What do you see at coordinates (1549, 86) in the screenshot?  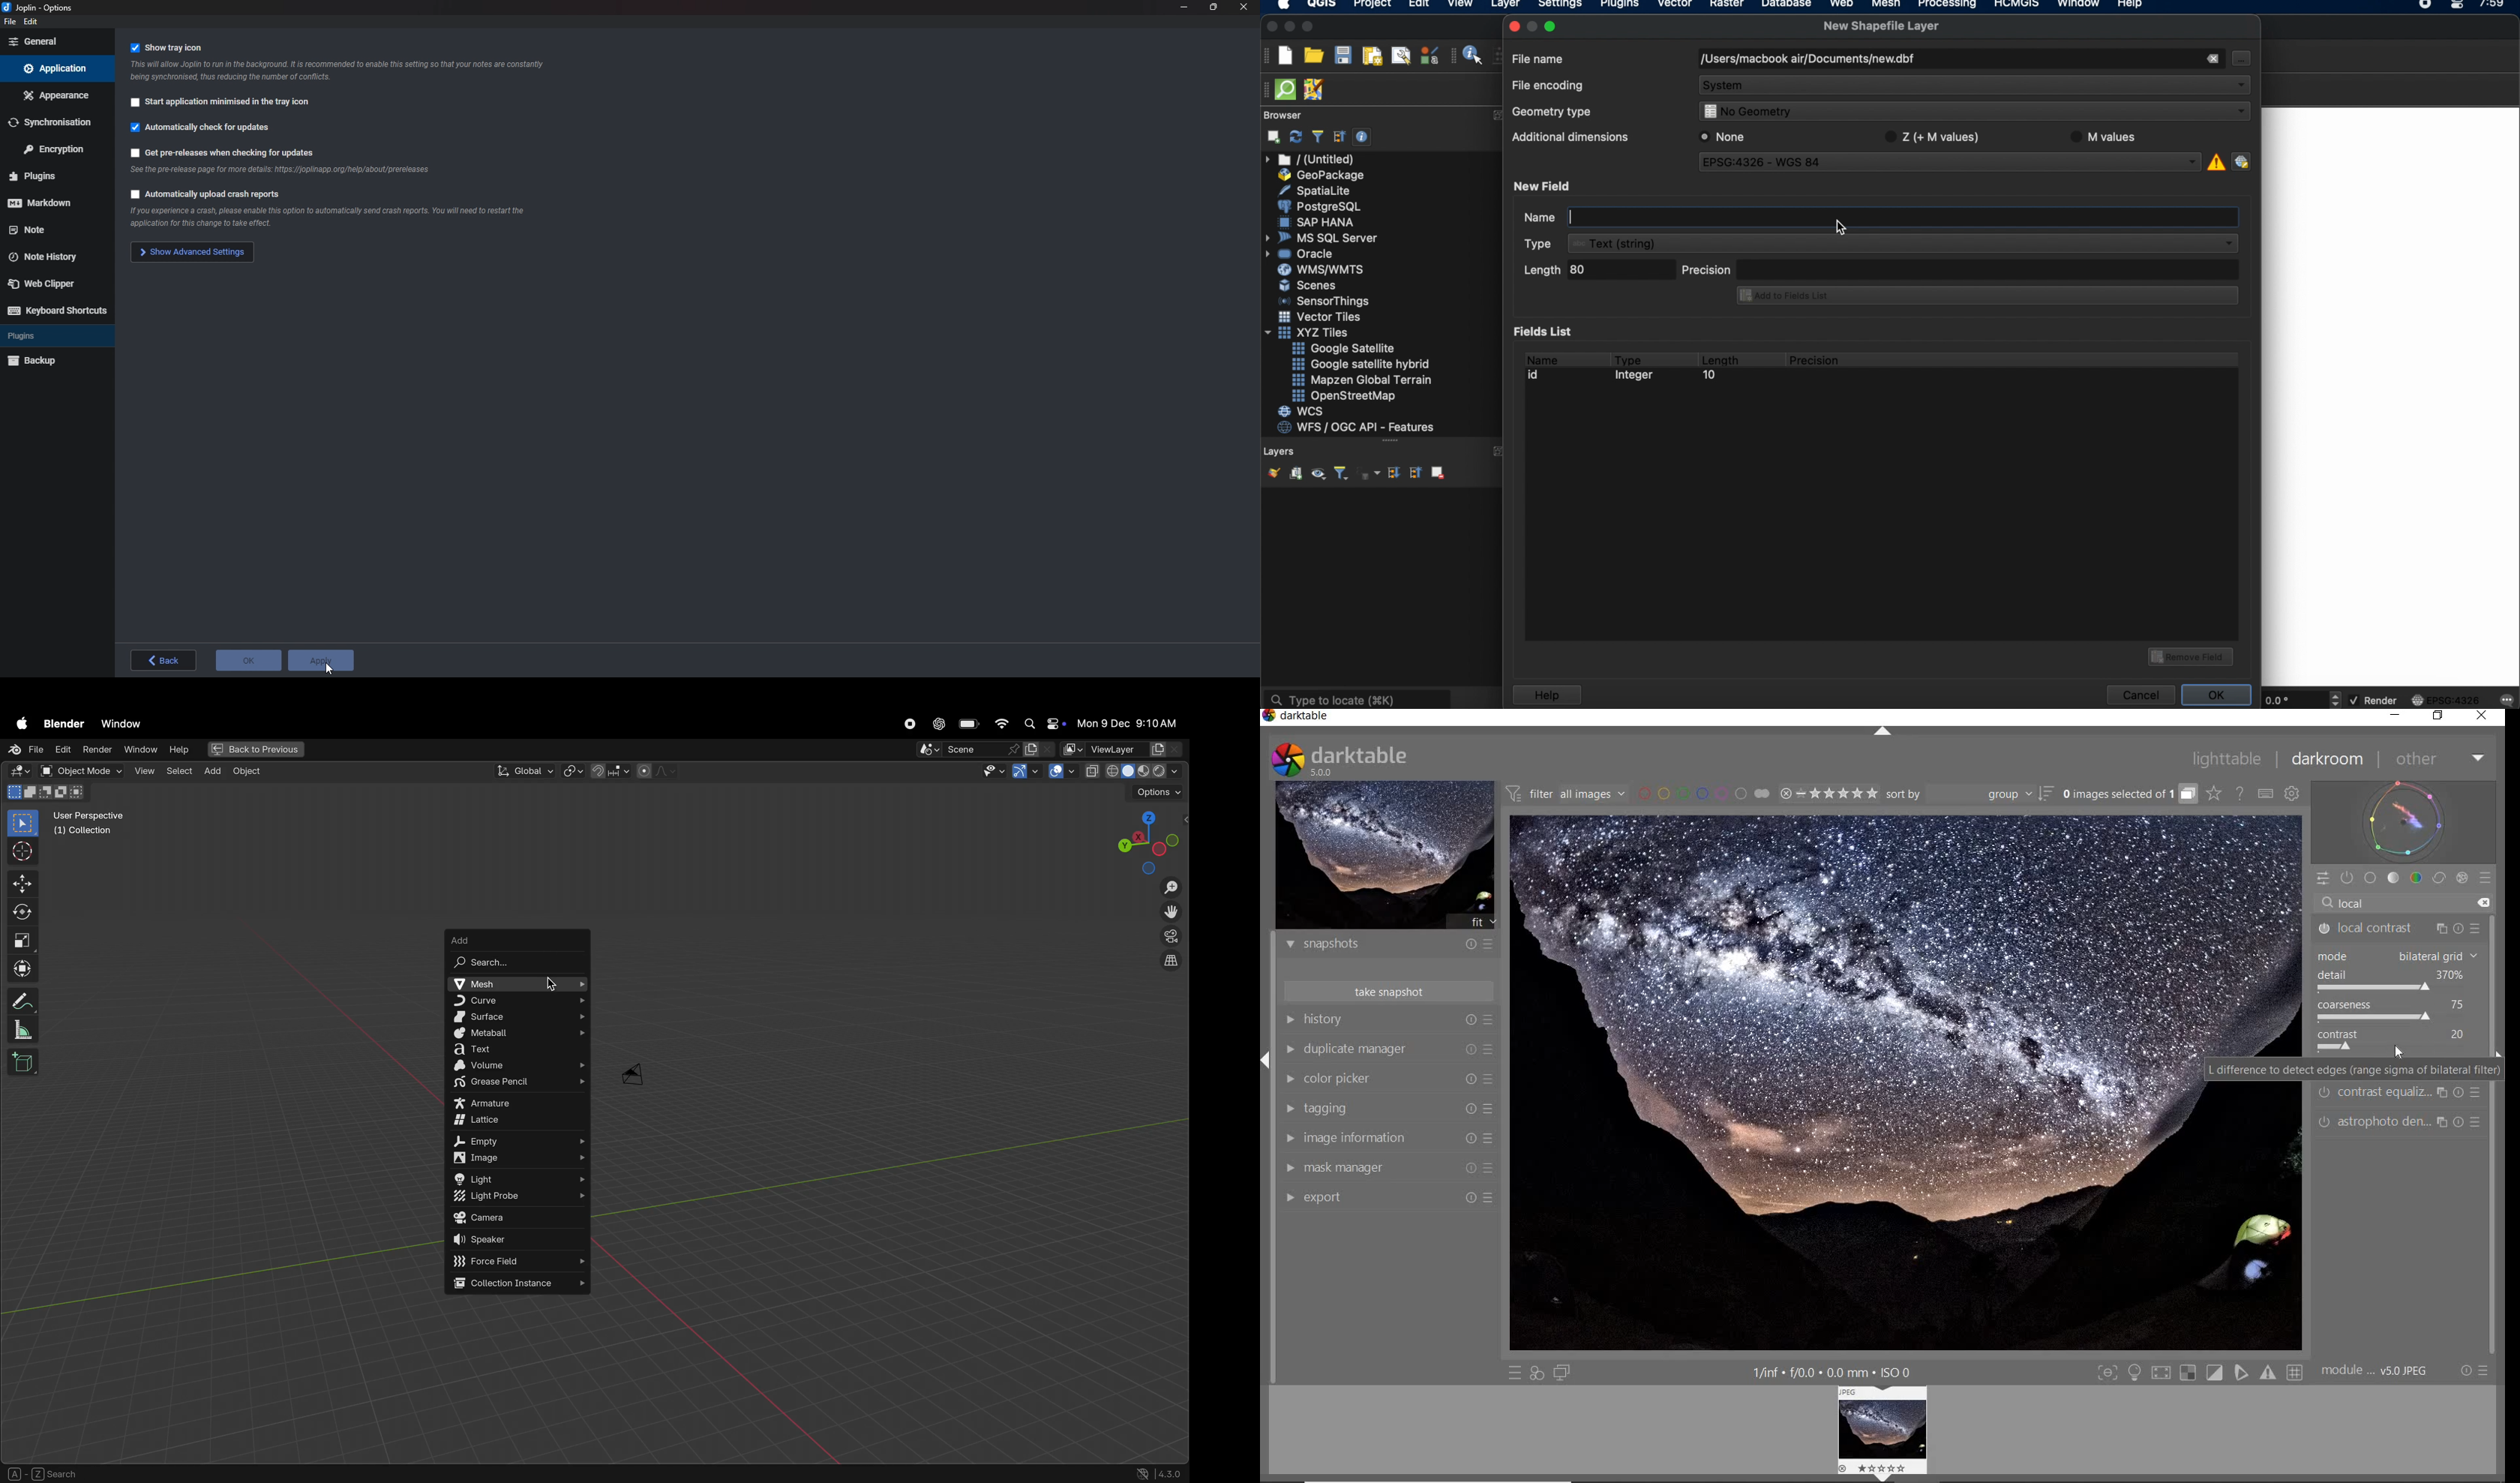 I see `File encoding` at bounding box center [1549, 86].